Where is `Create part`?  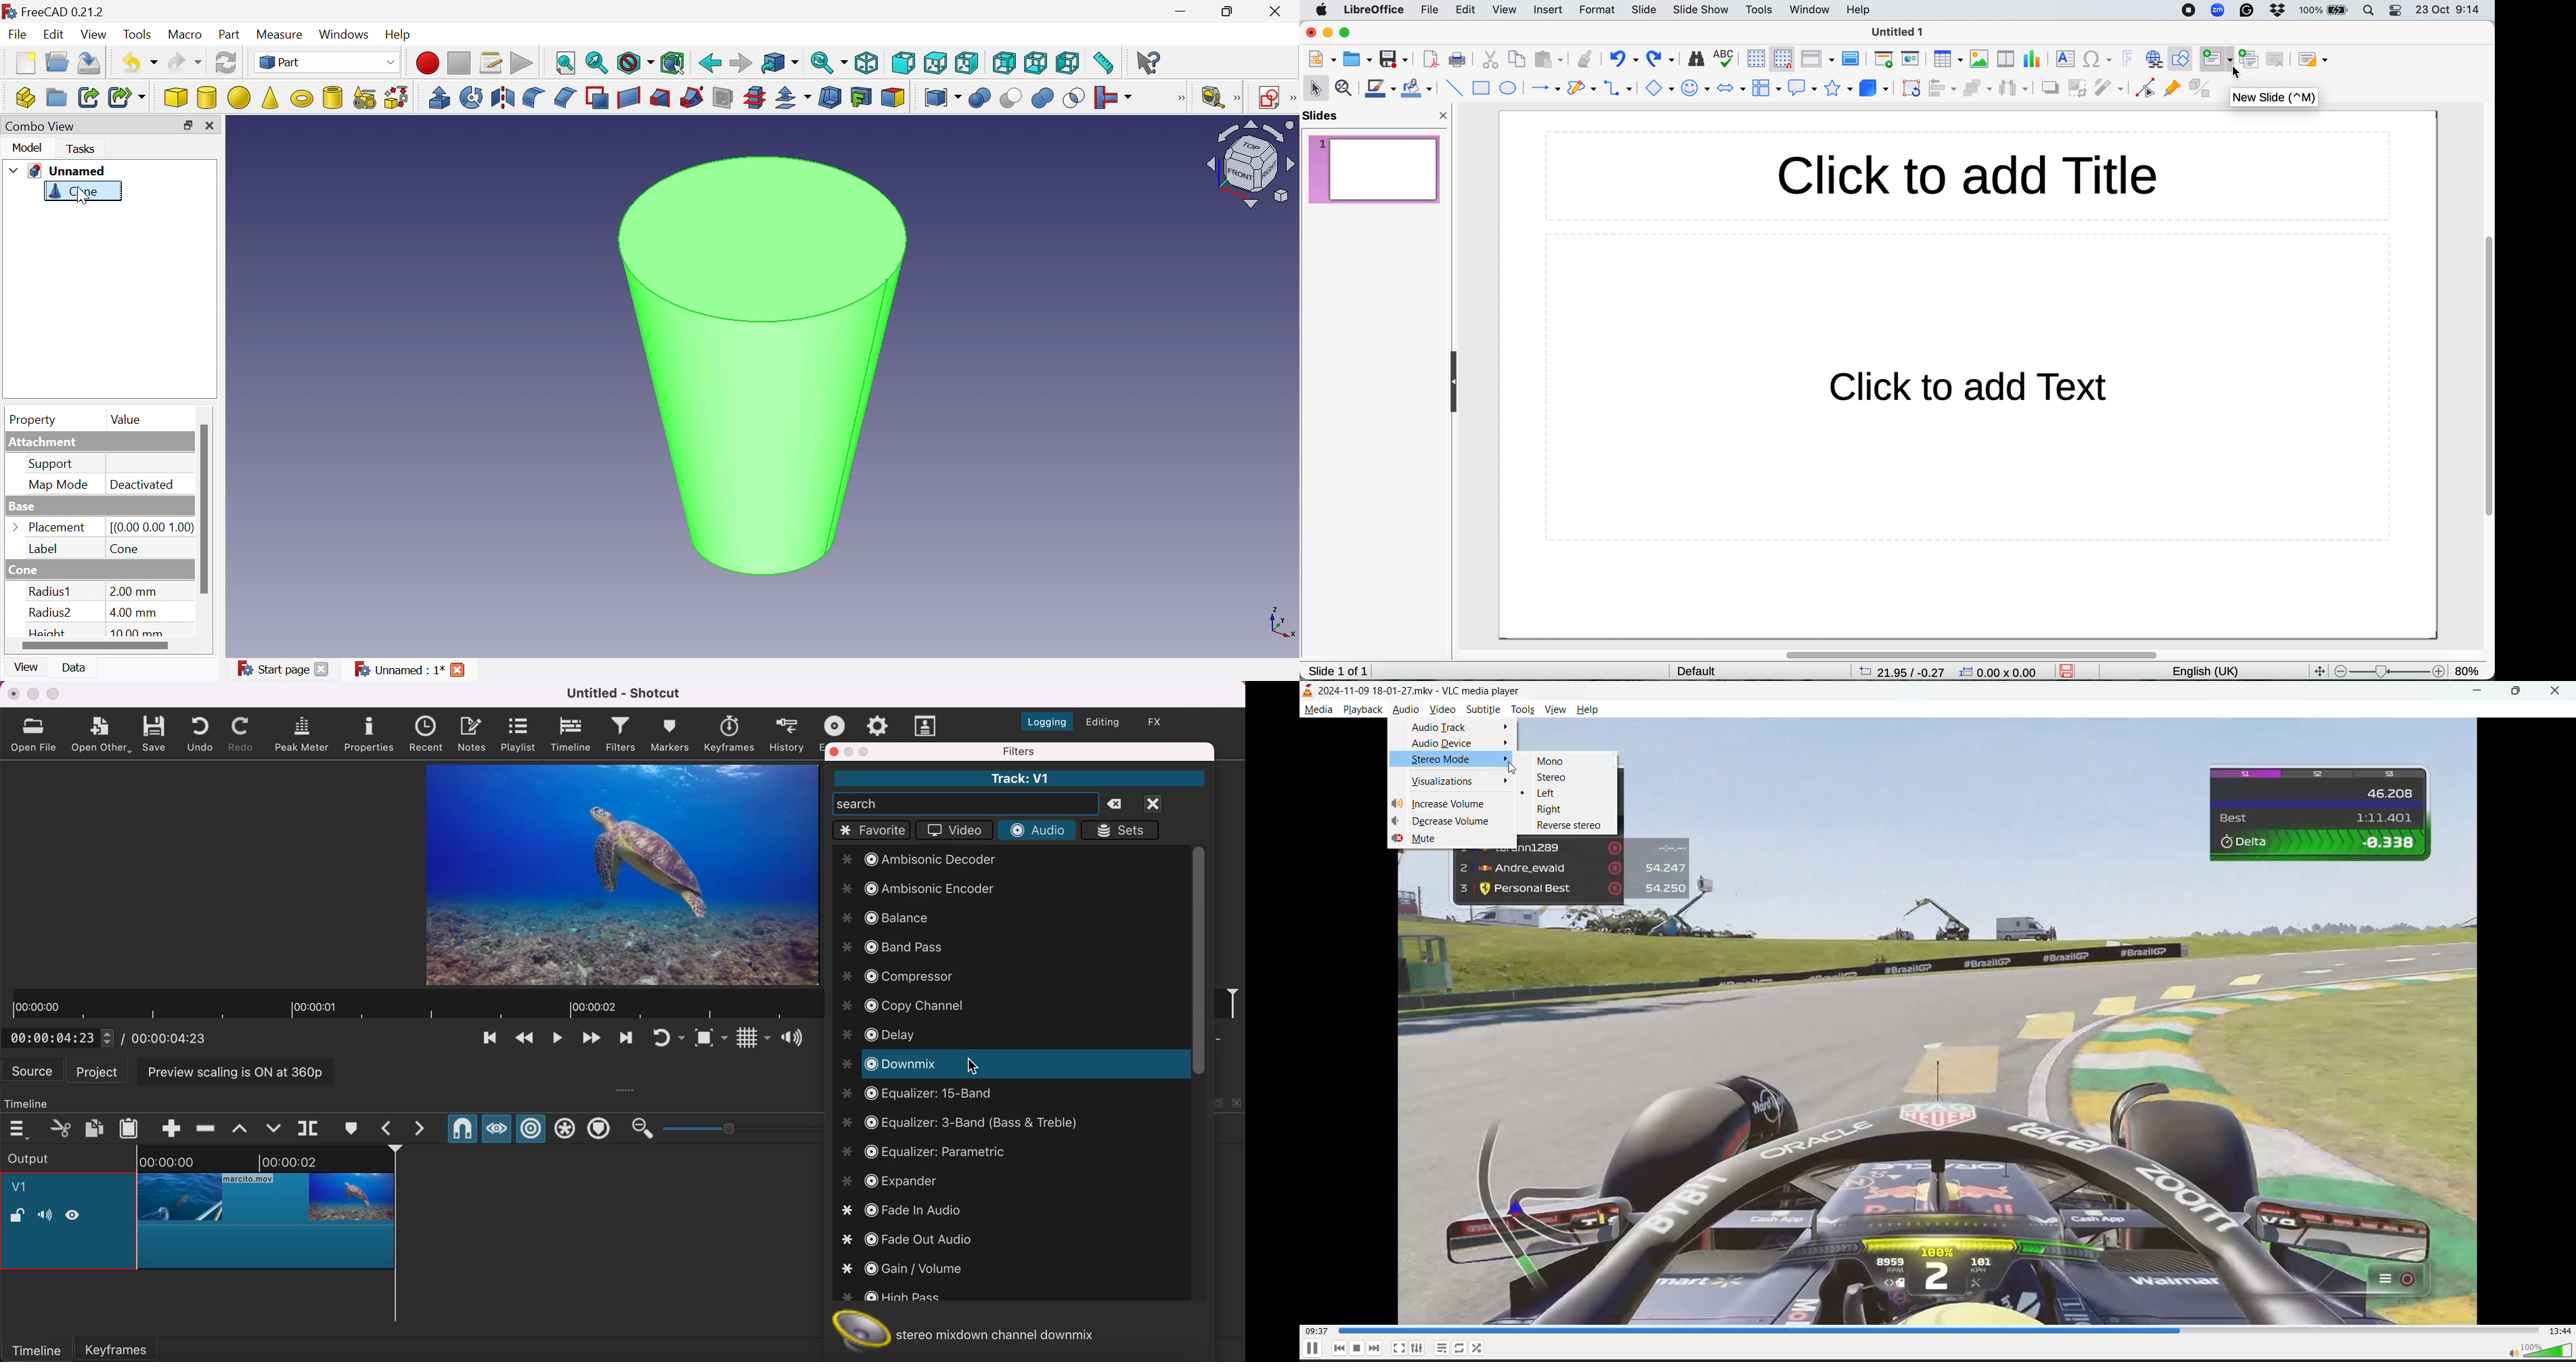
Create part is located at coordinates (25, 97).